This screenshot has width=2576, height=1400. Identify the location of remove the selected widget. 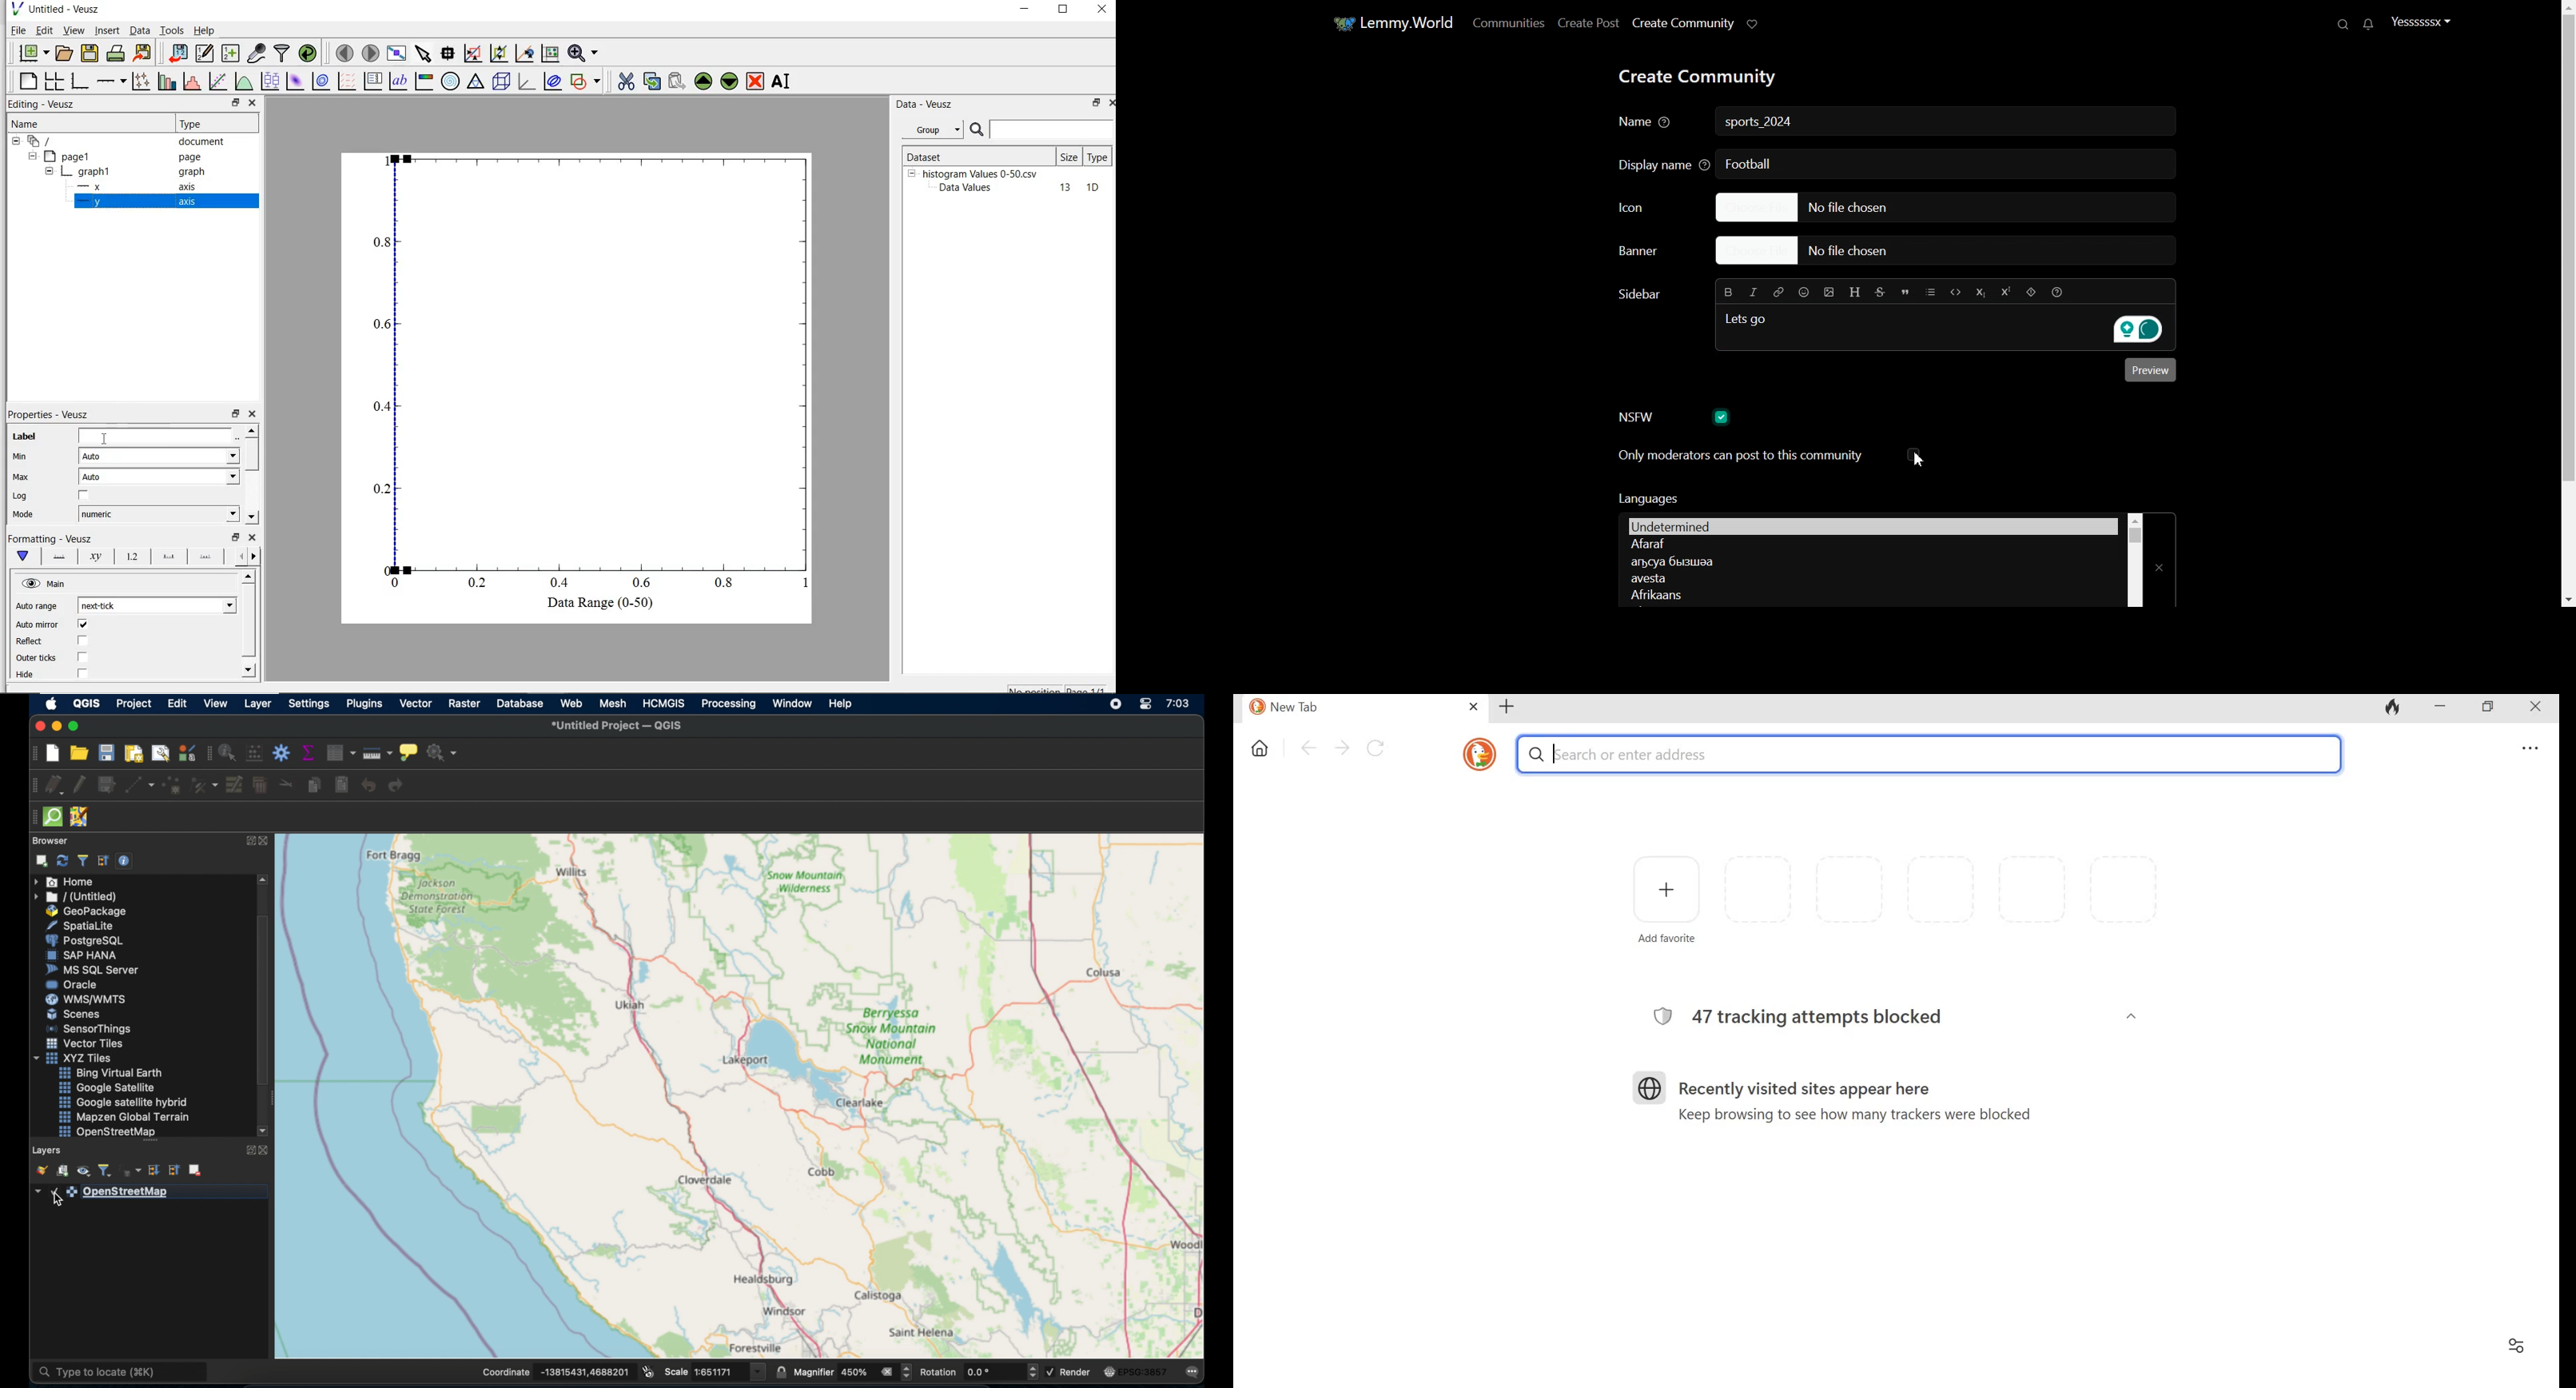
(755, 82).